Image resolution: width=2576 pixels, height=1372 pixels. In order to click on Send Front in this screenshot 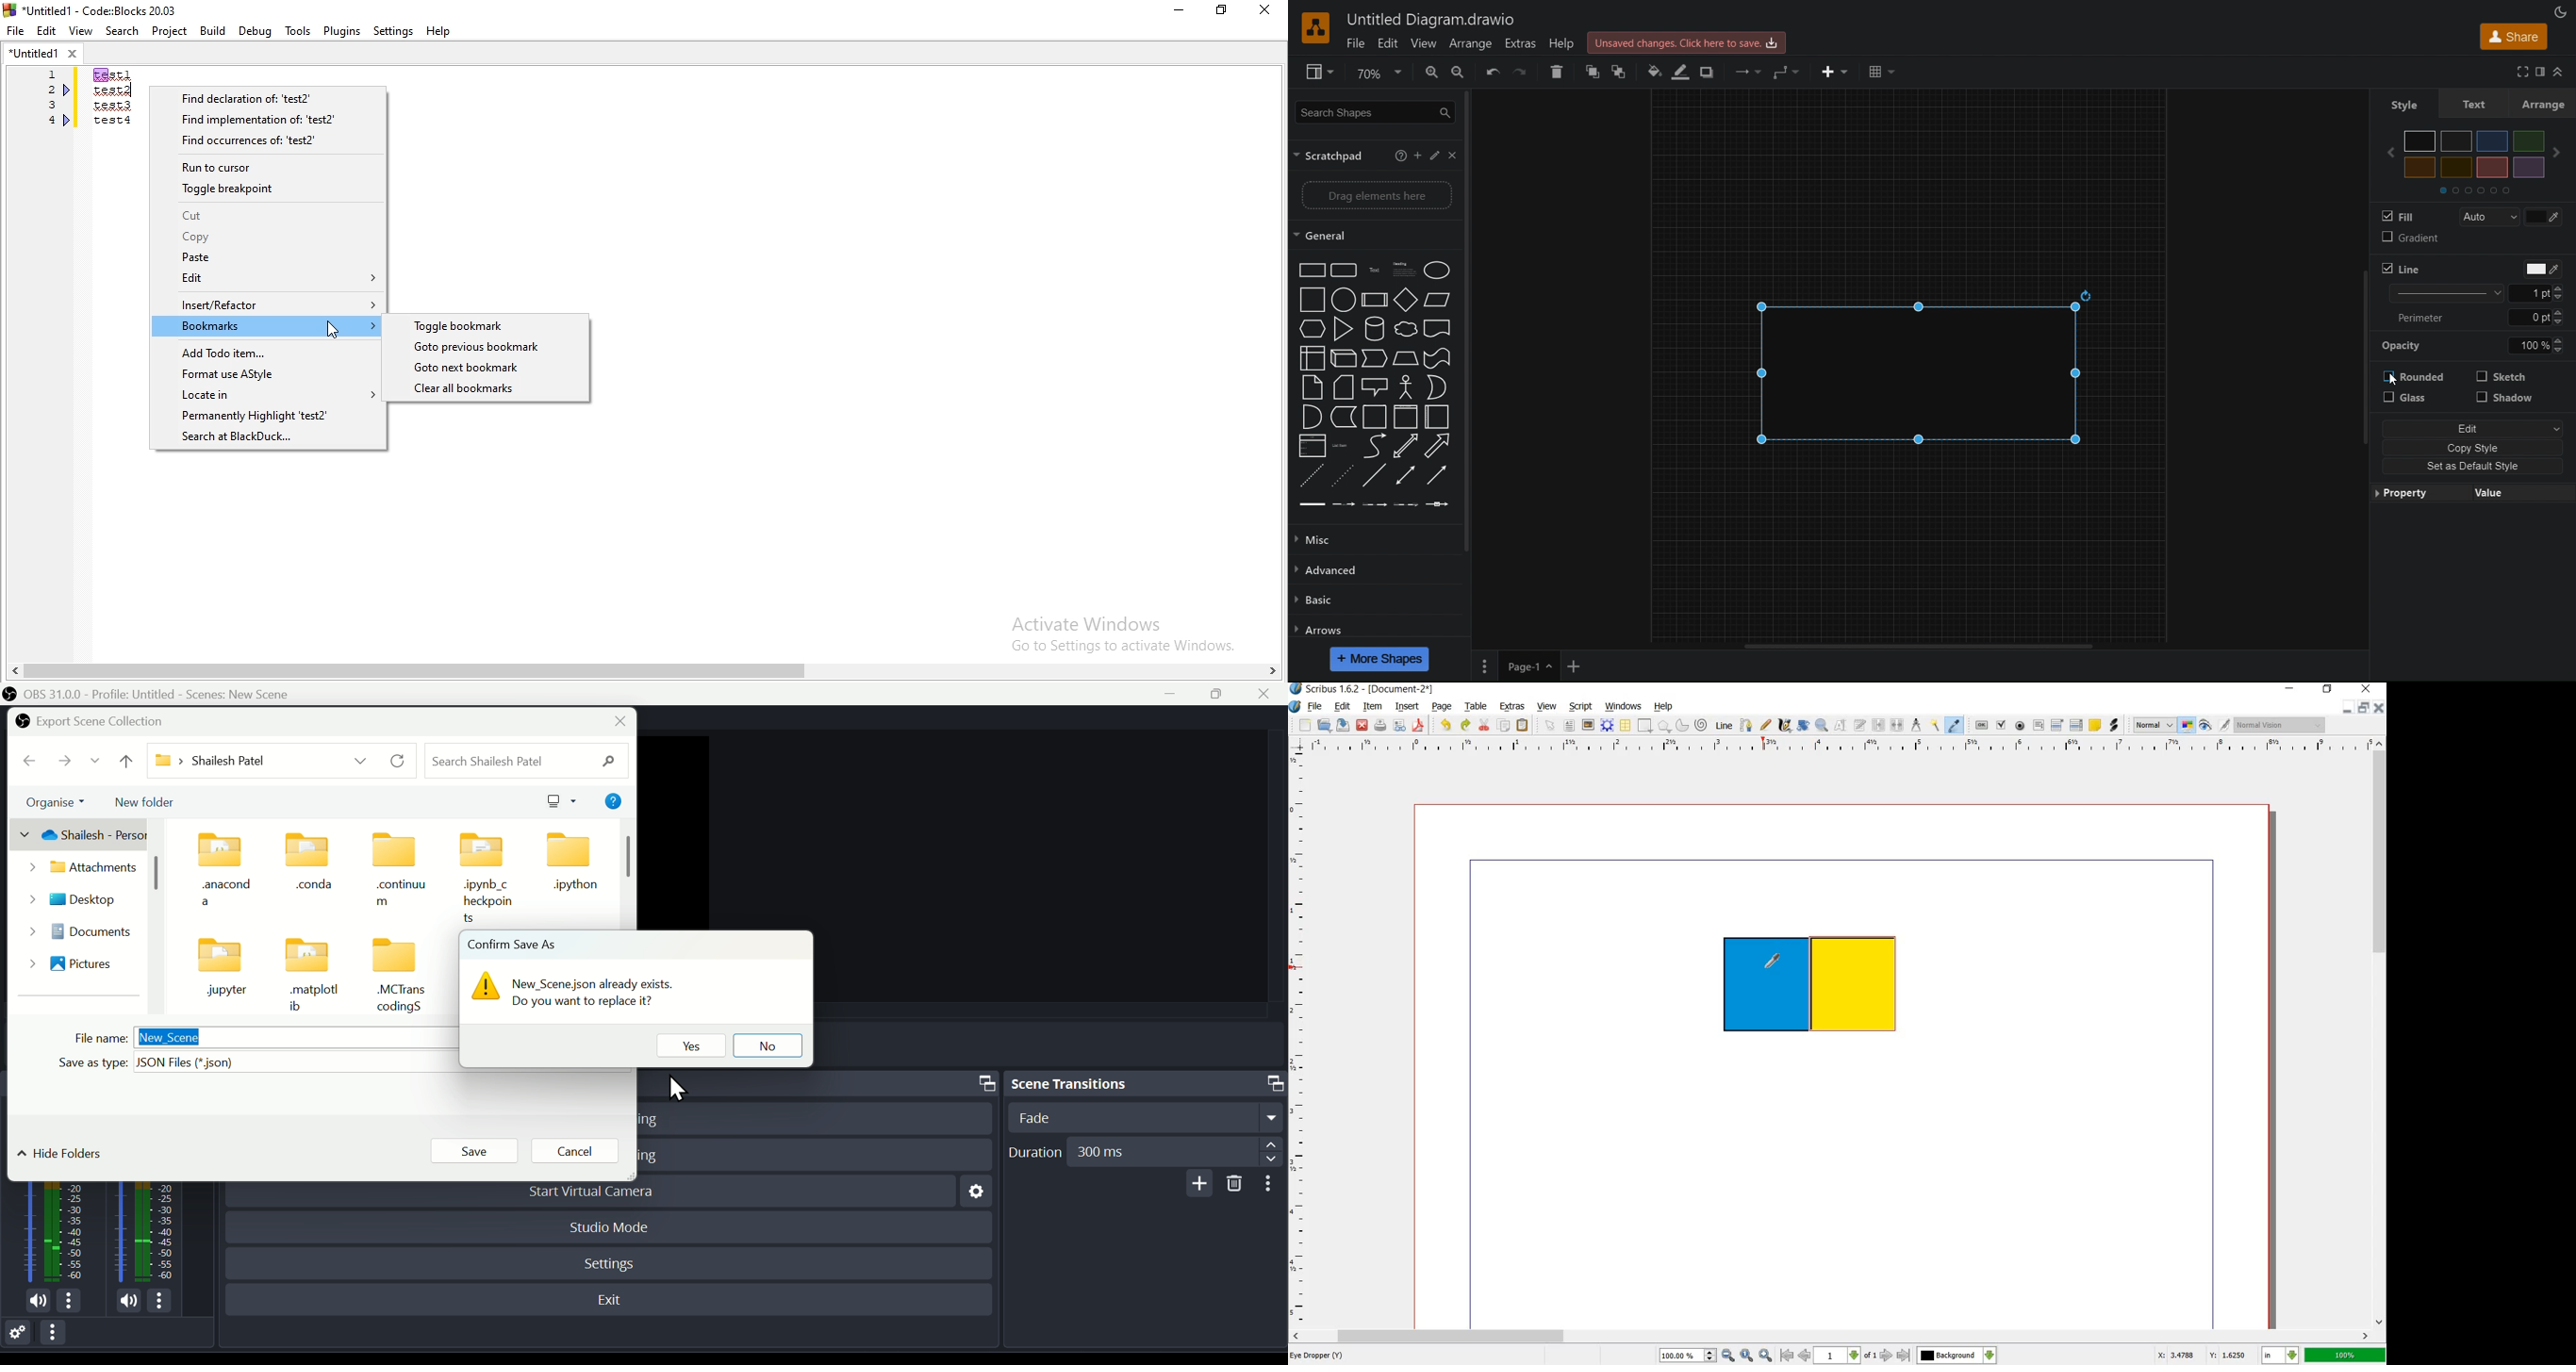, I will do `click(1593, 74)`.